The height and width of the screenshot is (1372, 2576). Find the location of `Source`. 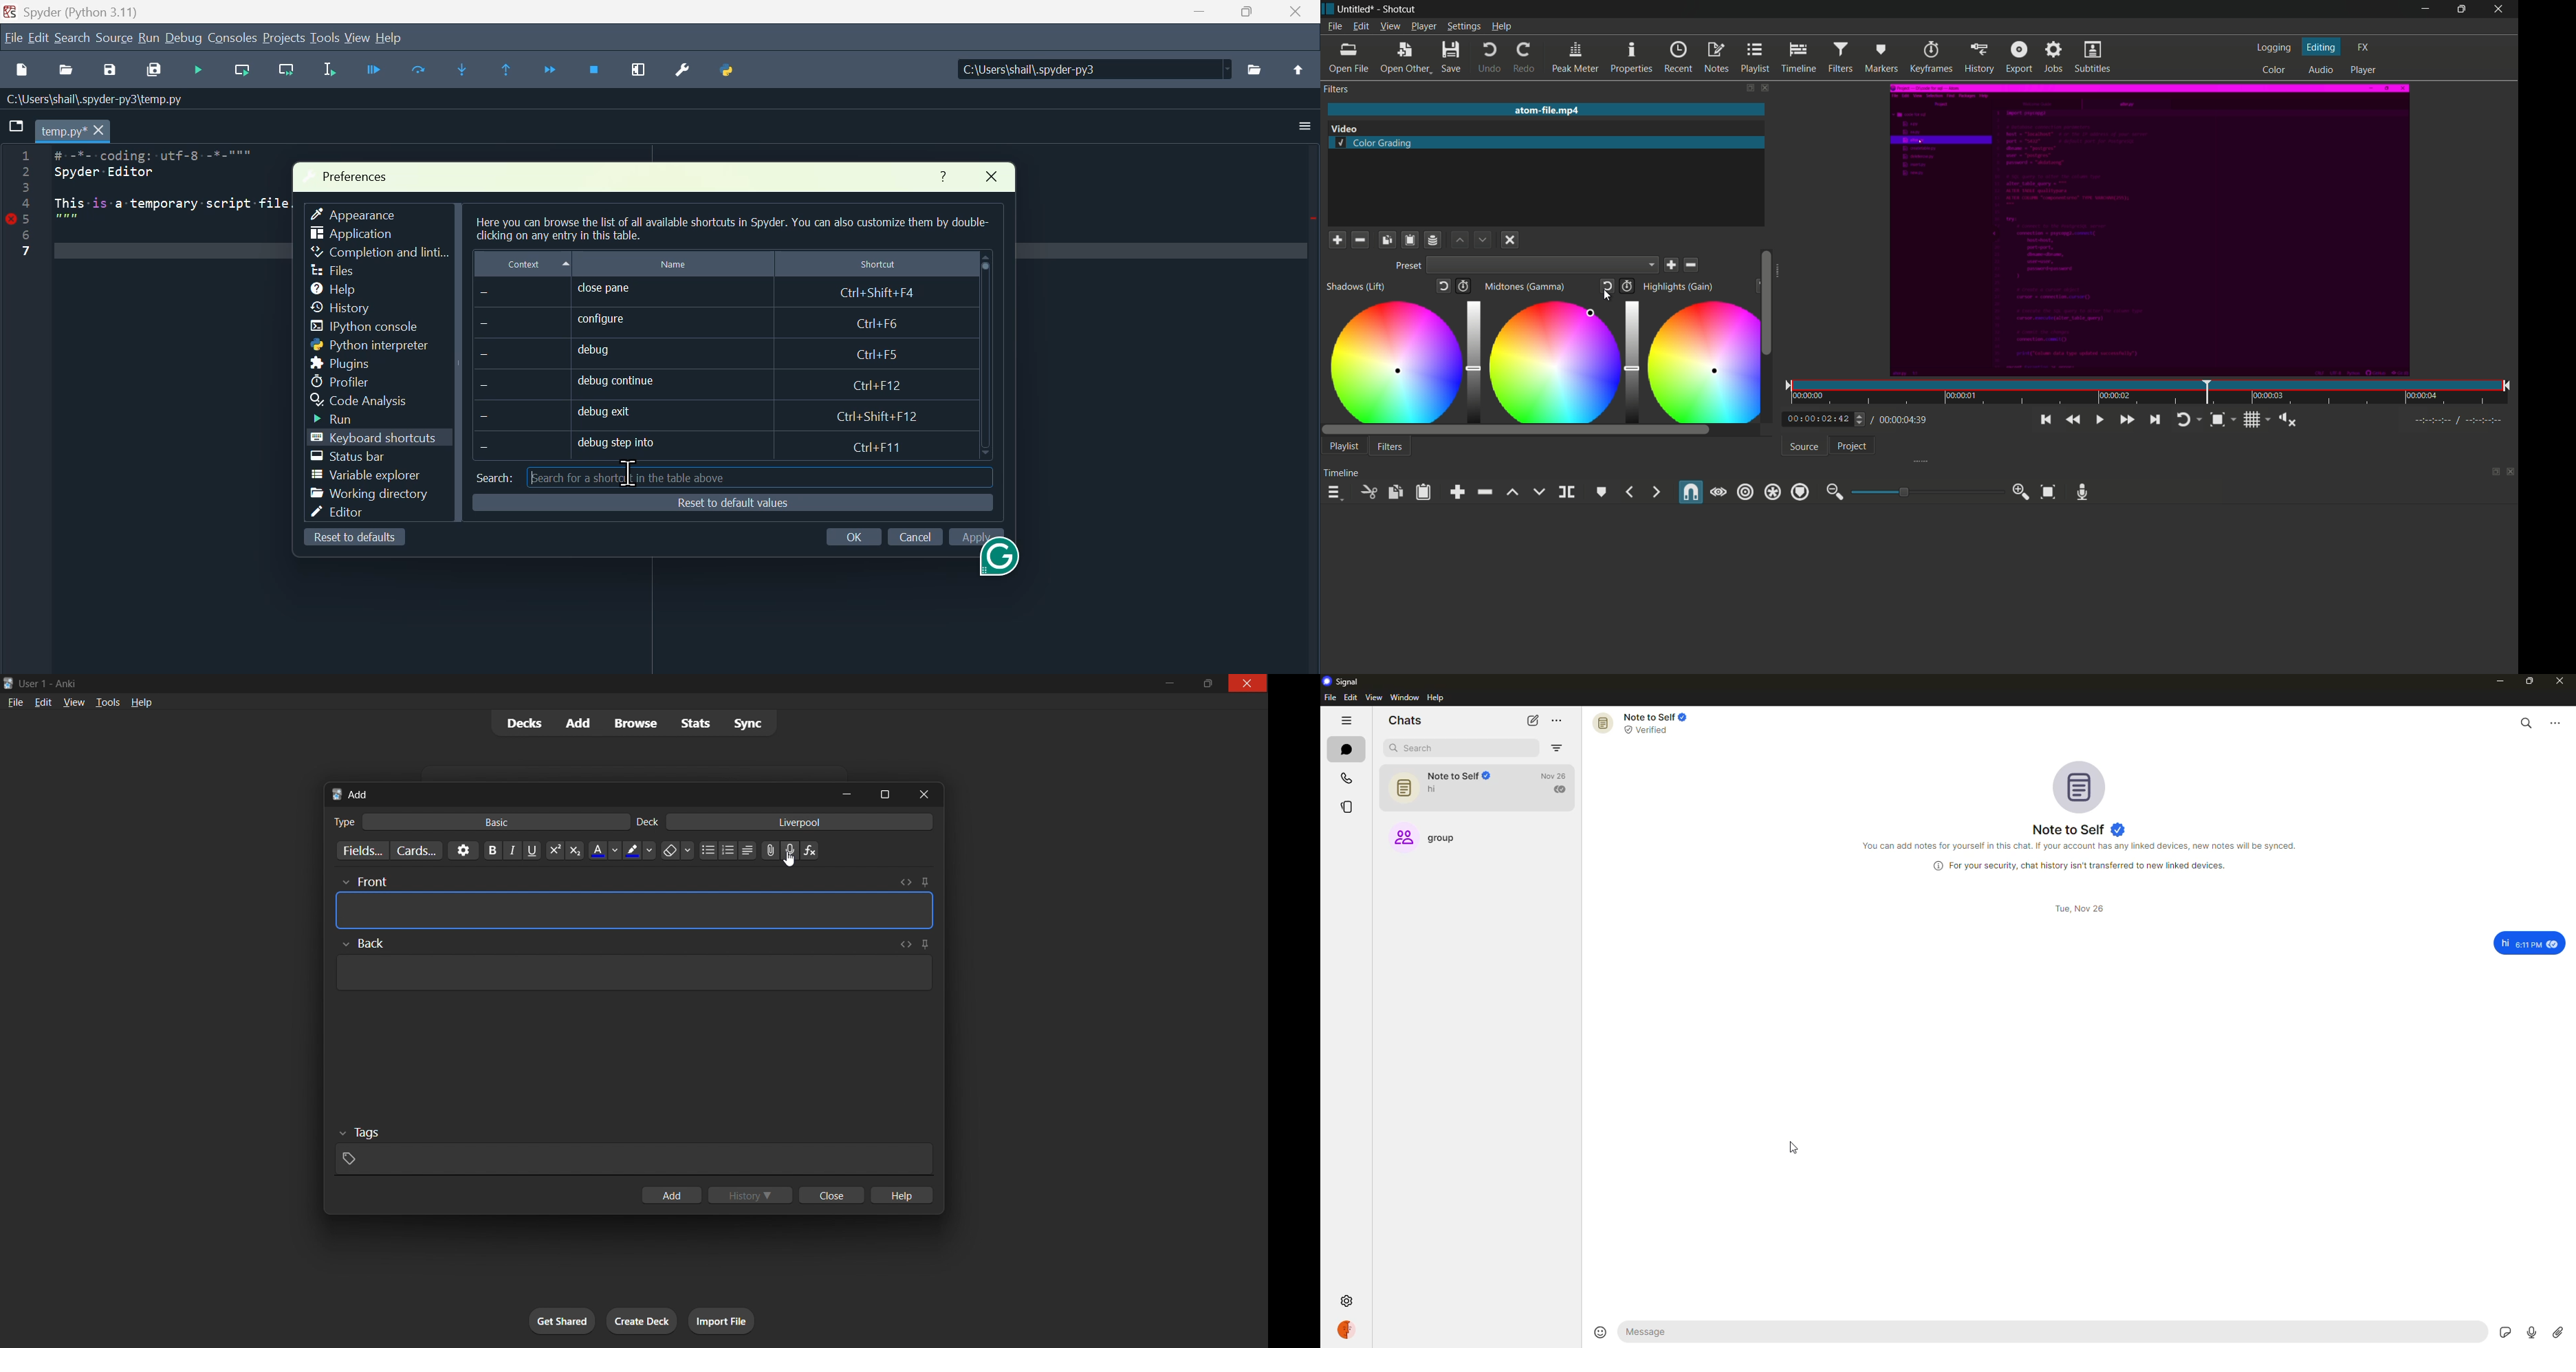

Source is located at coordinates (116, 41).